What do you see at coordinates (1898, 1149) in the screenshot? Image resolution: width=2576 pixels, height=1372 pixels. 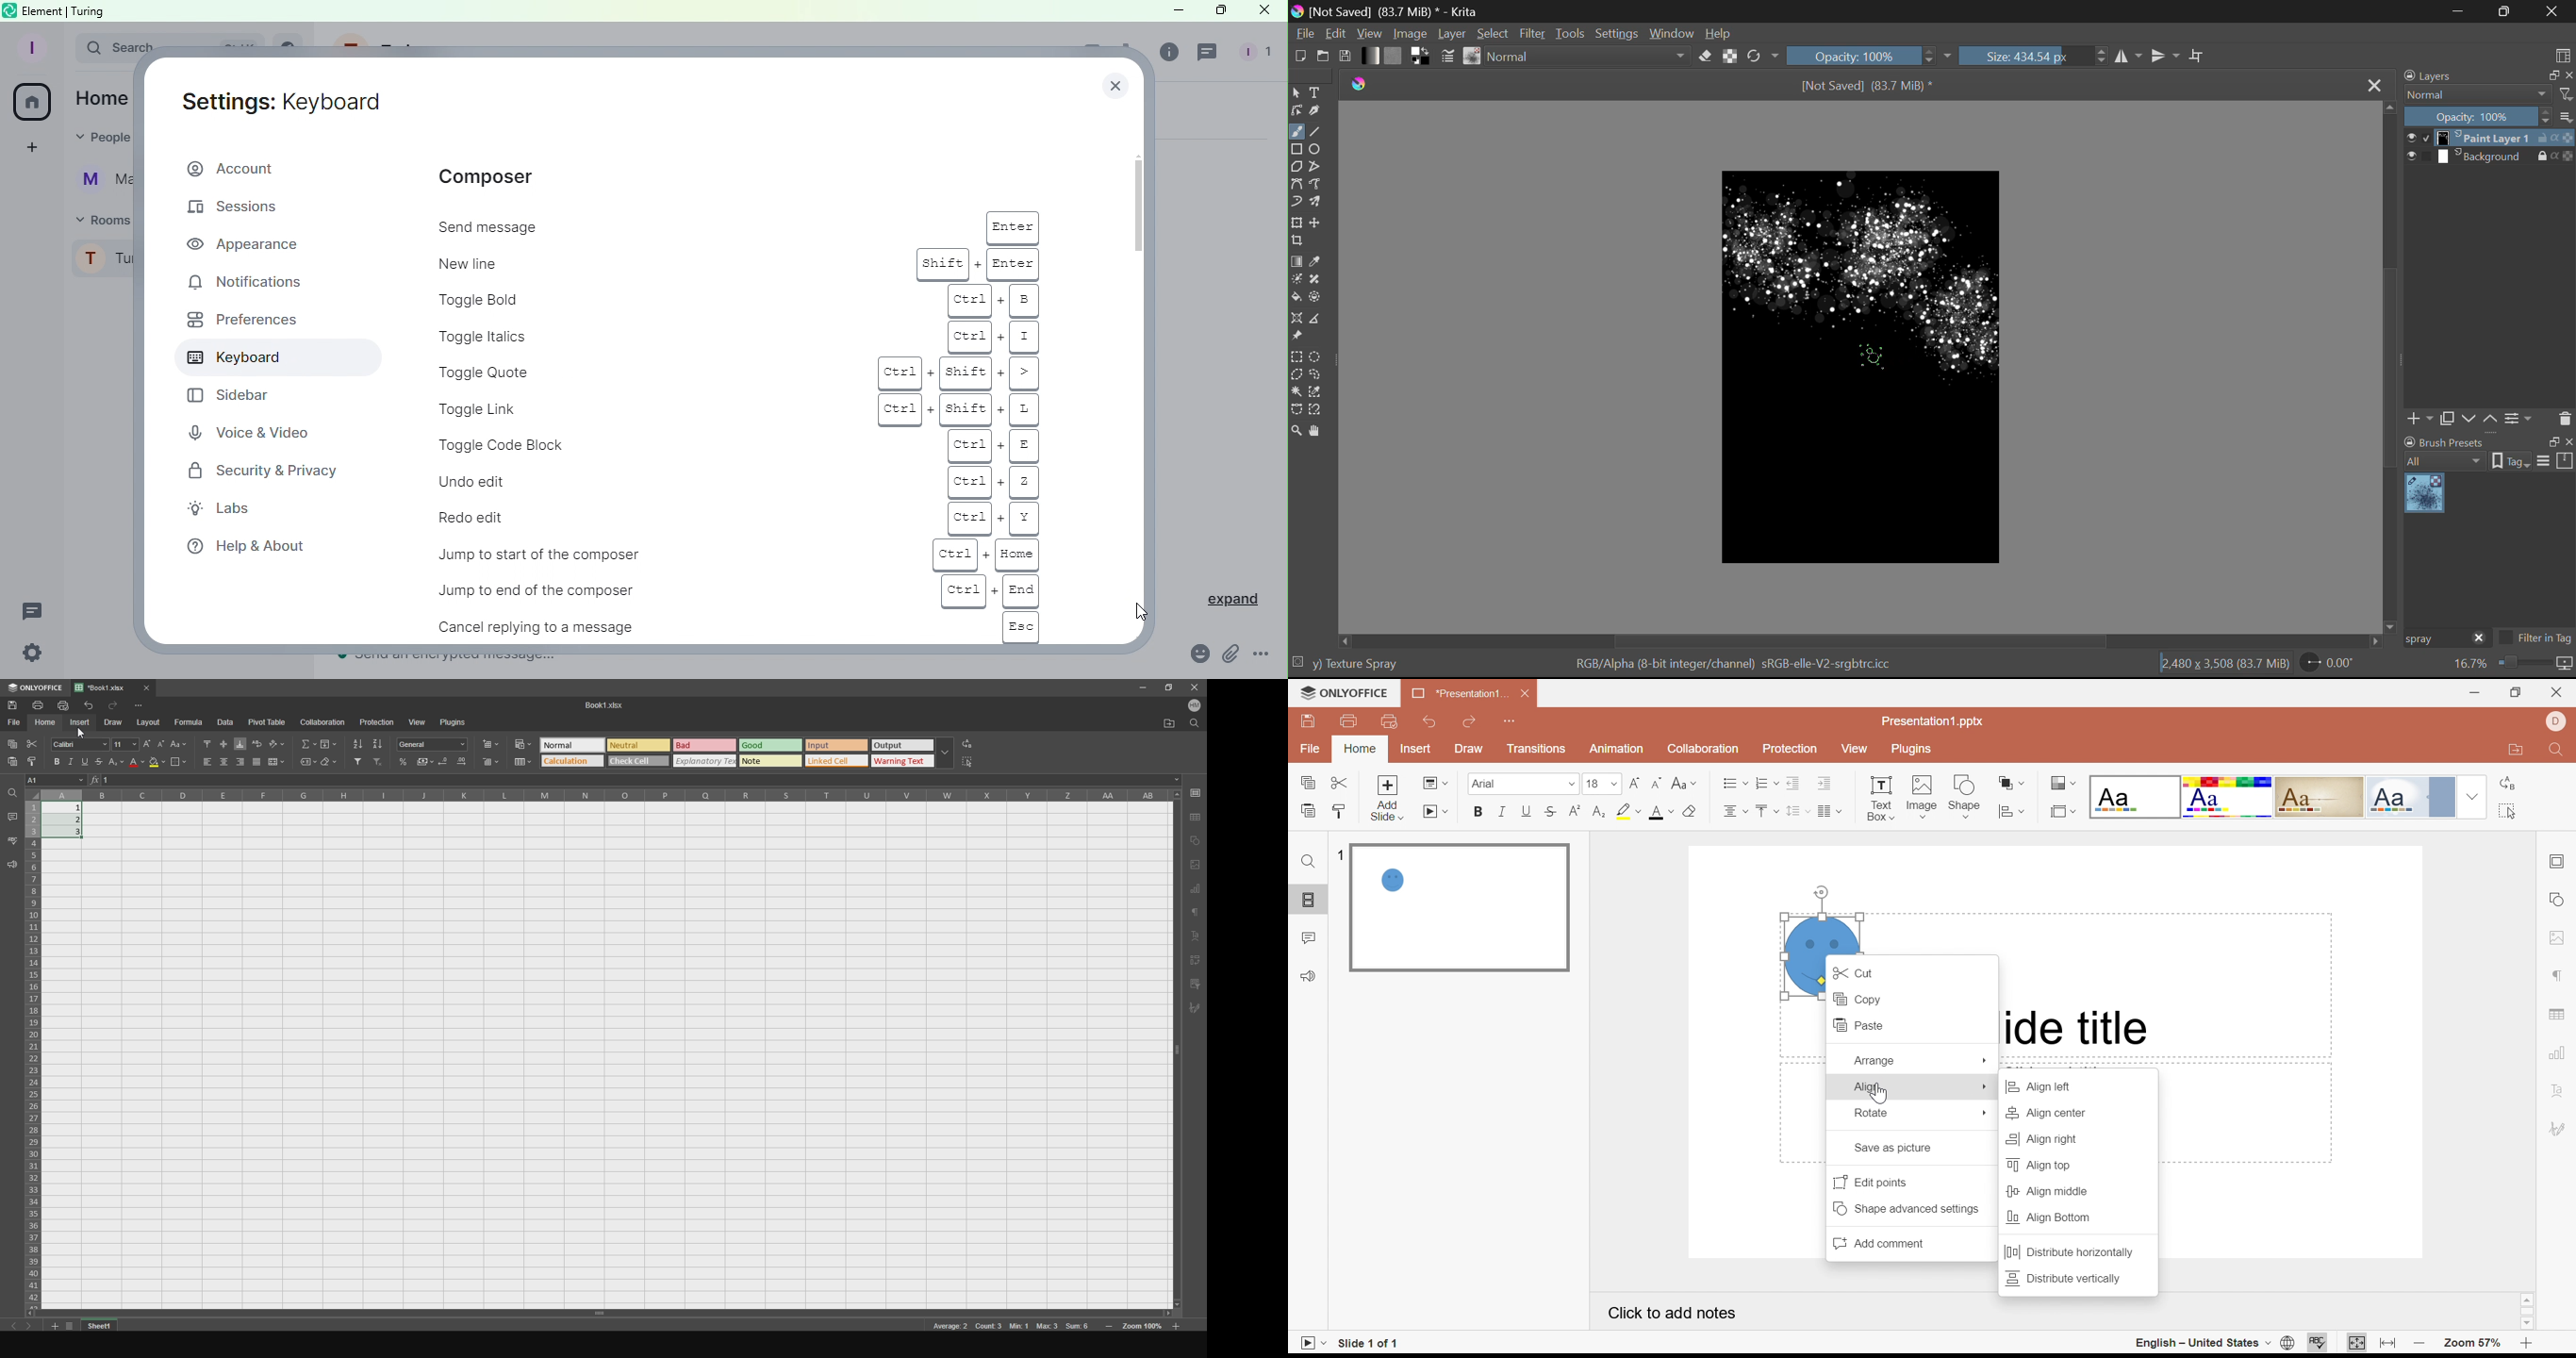 I see `Save as picture` at bounding box center [1898, 1149].